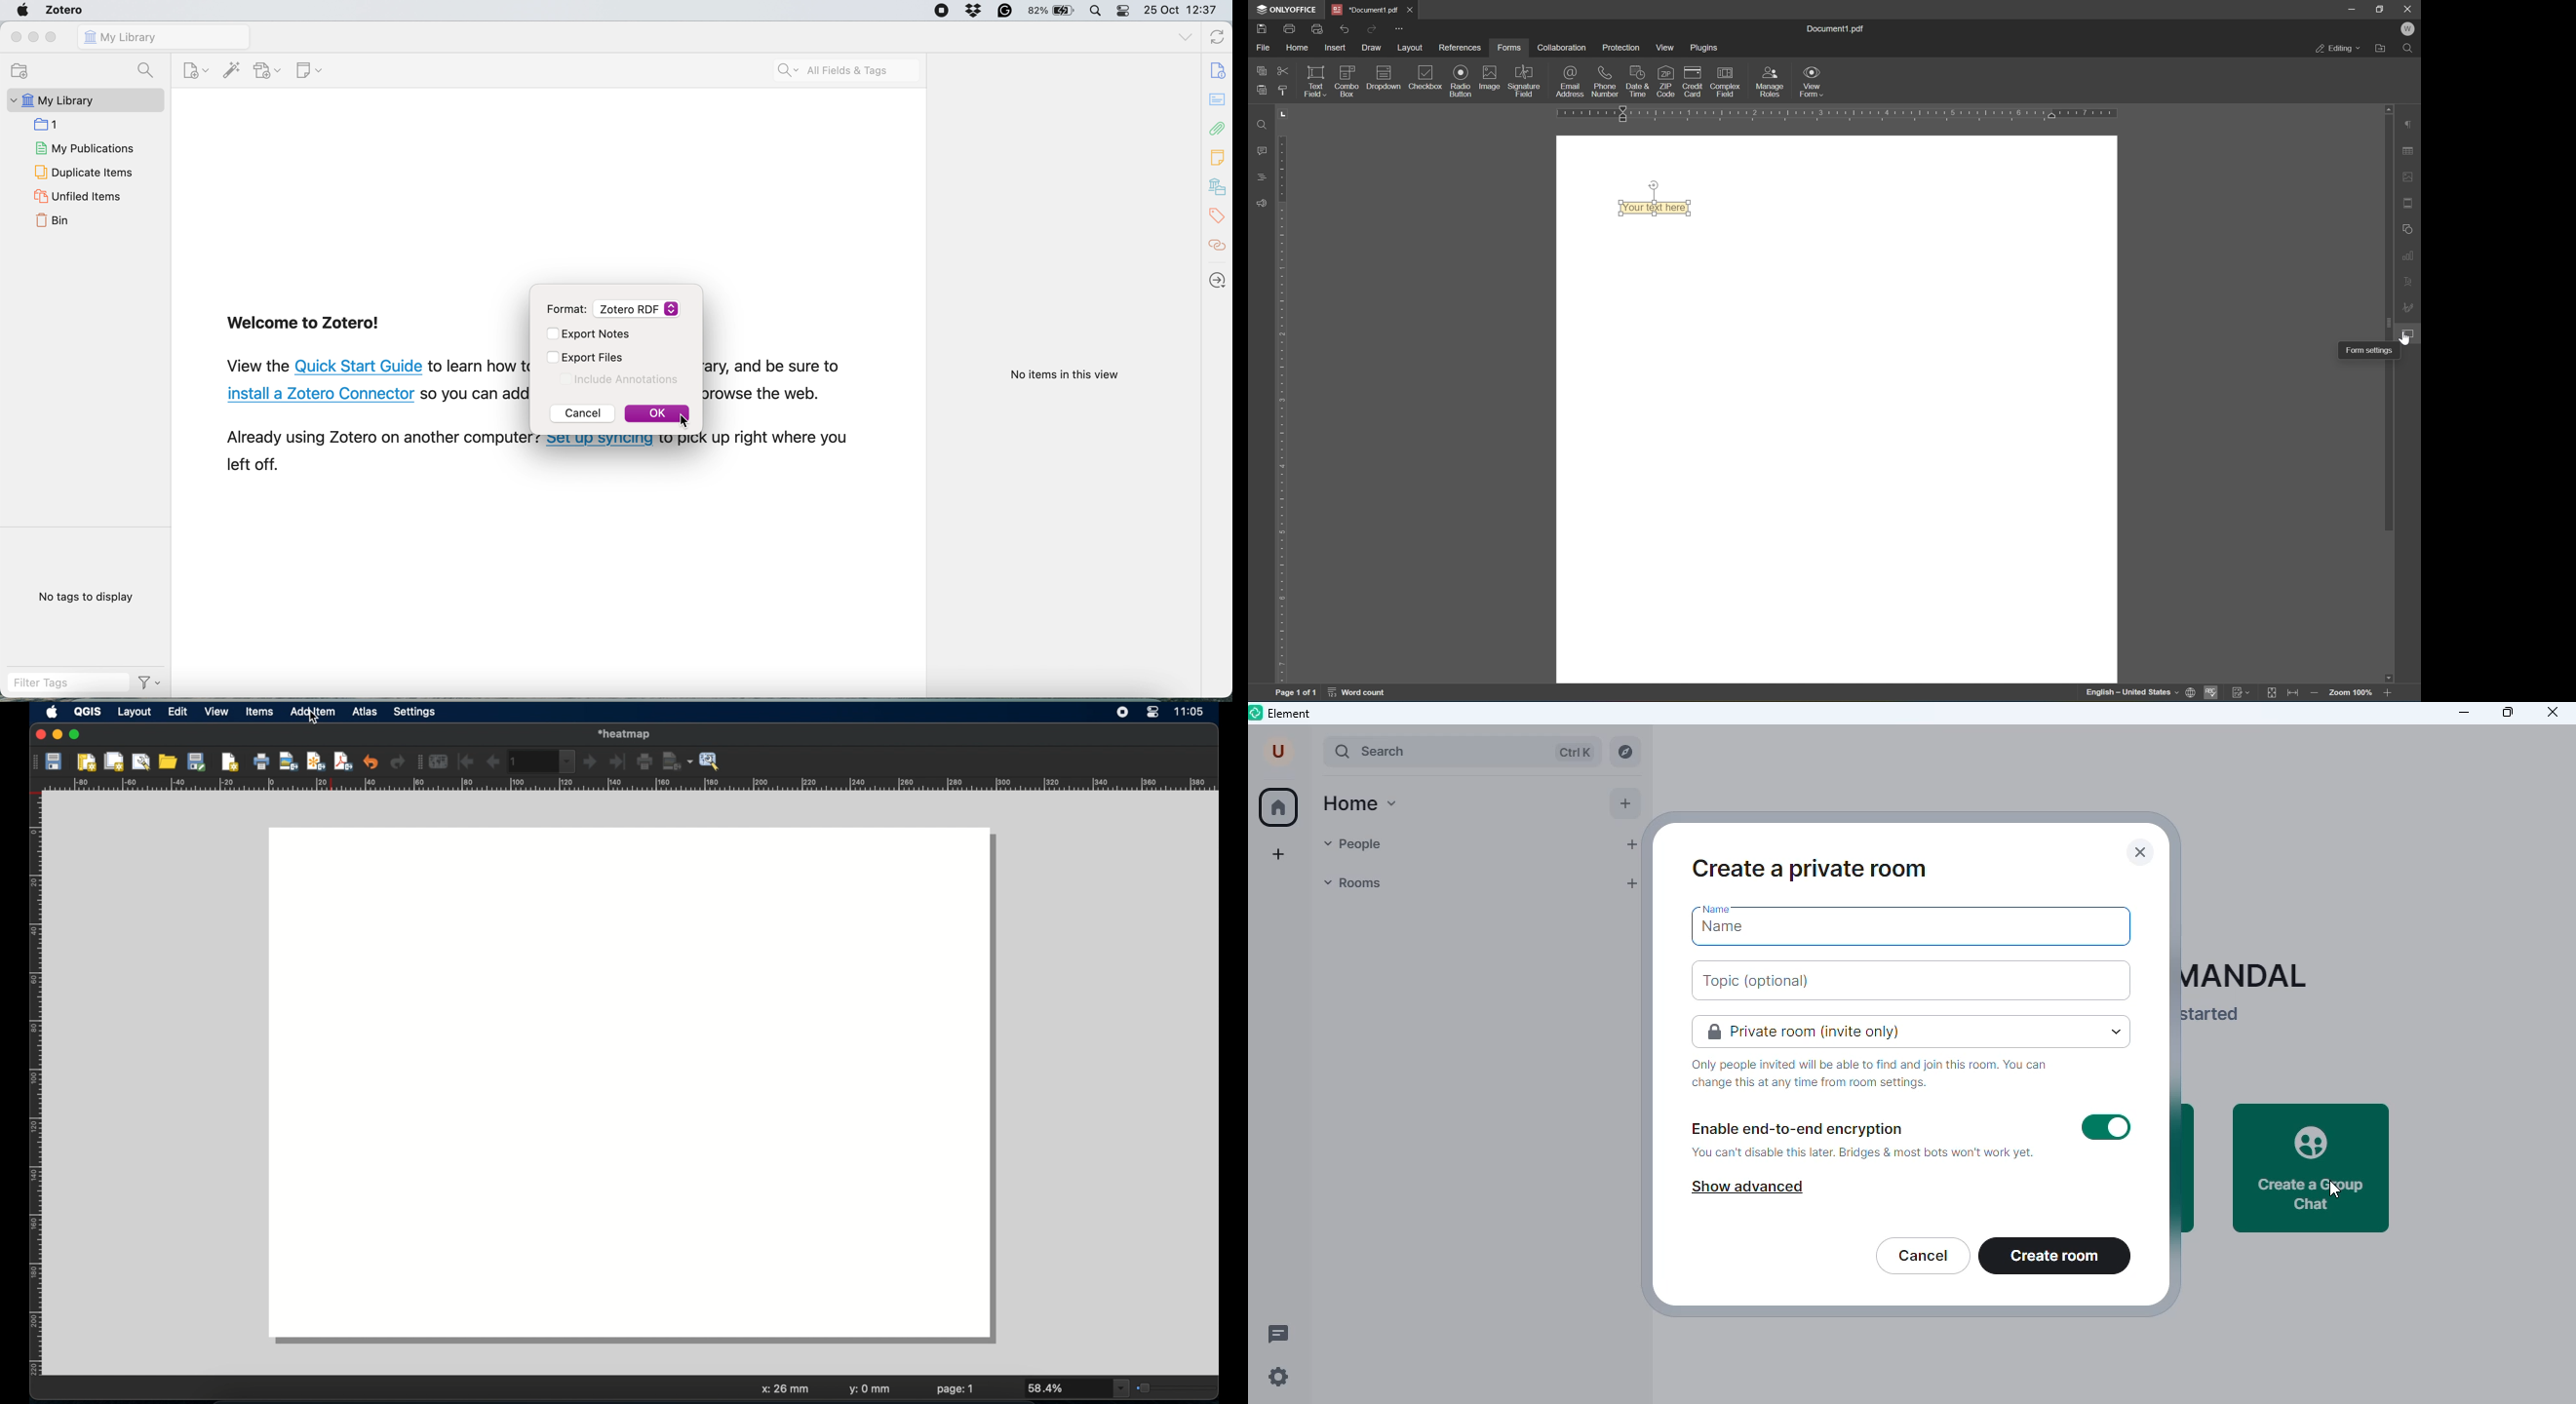 This screenshot has height=1428, width=2576. I want to click on next feature, so click(591, 762).